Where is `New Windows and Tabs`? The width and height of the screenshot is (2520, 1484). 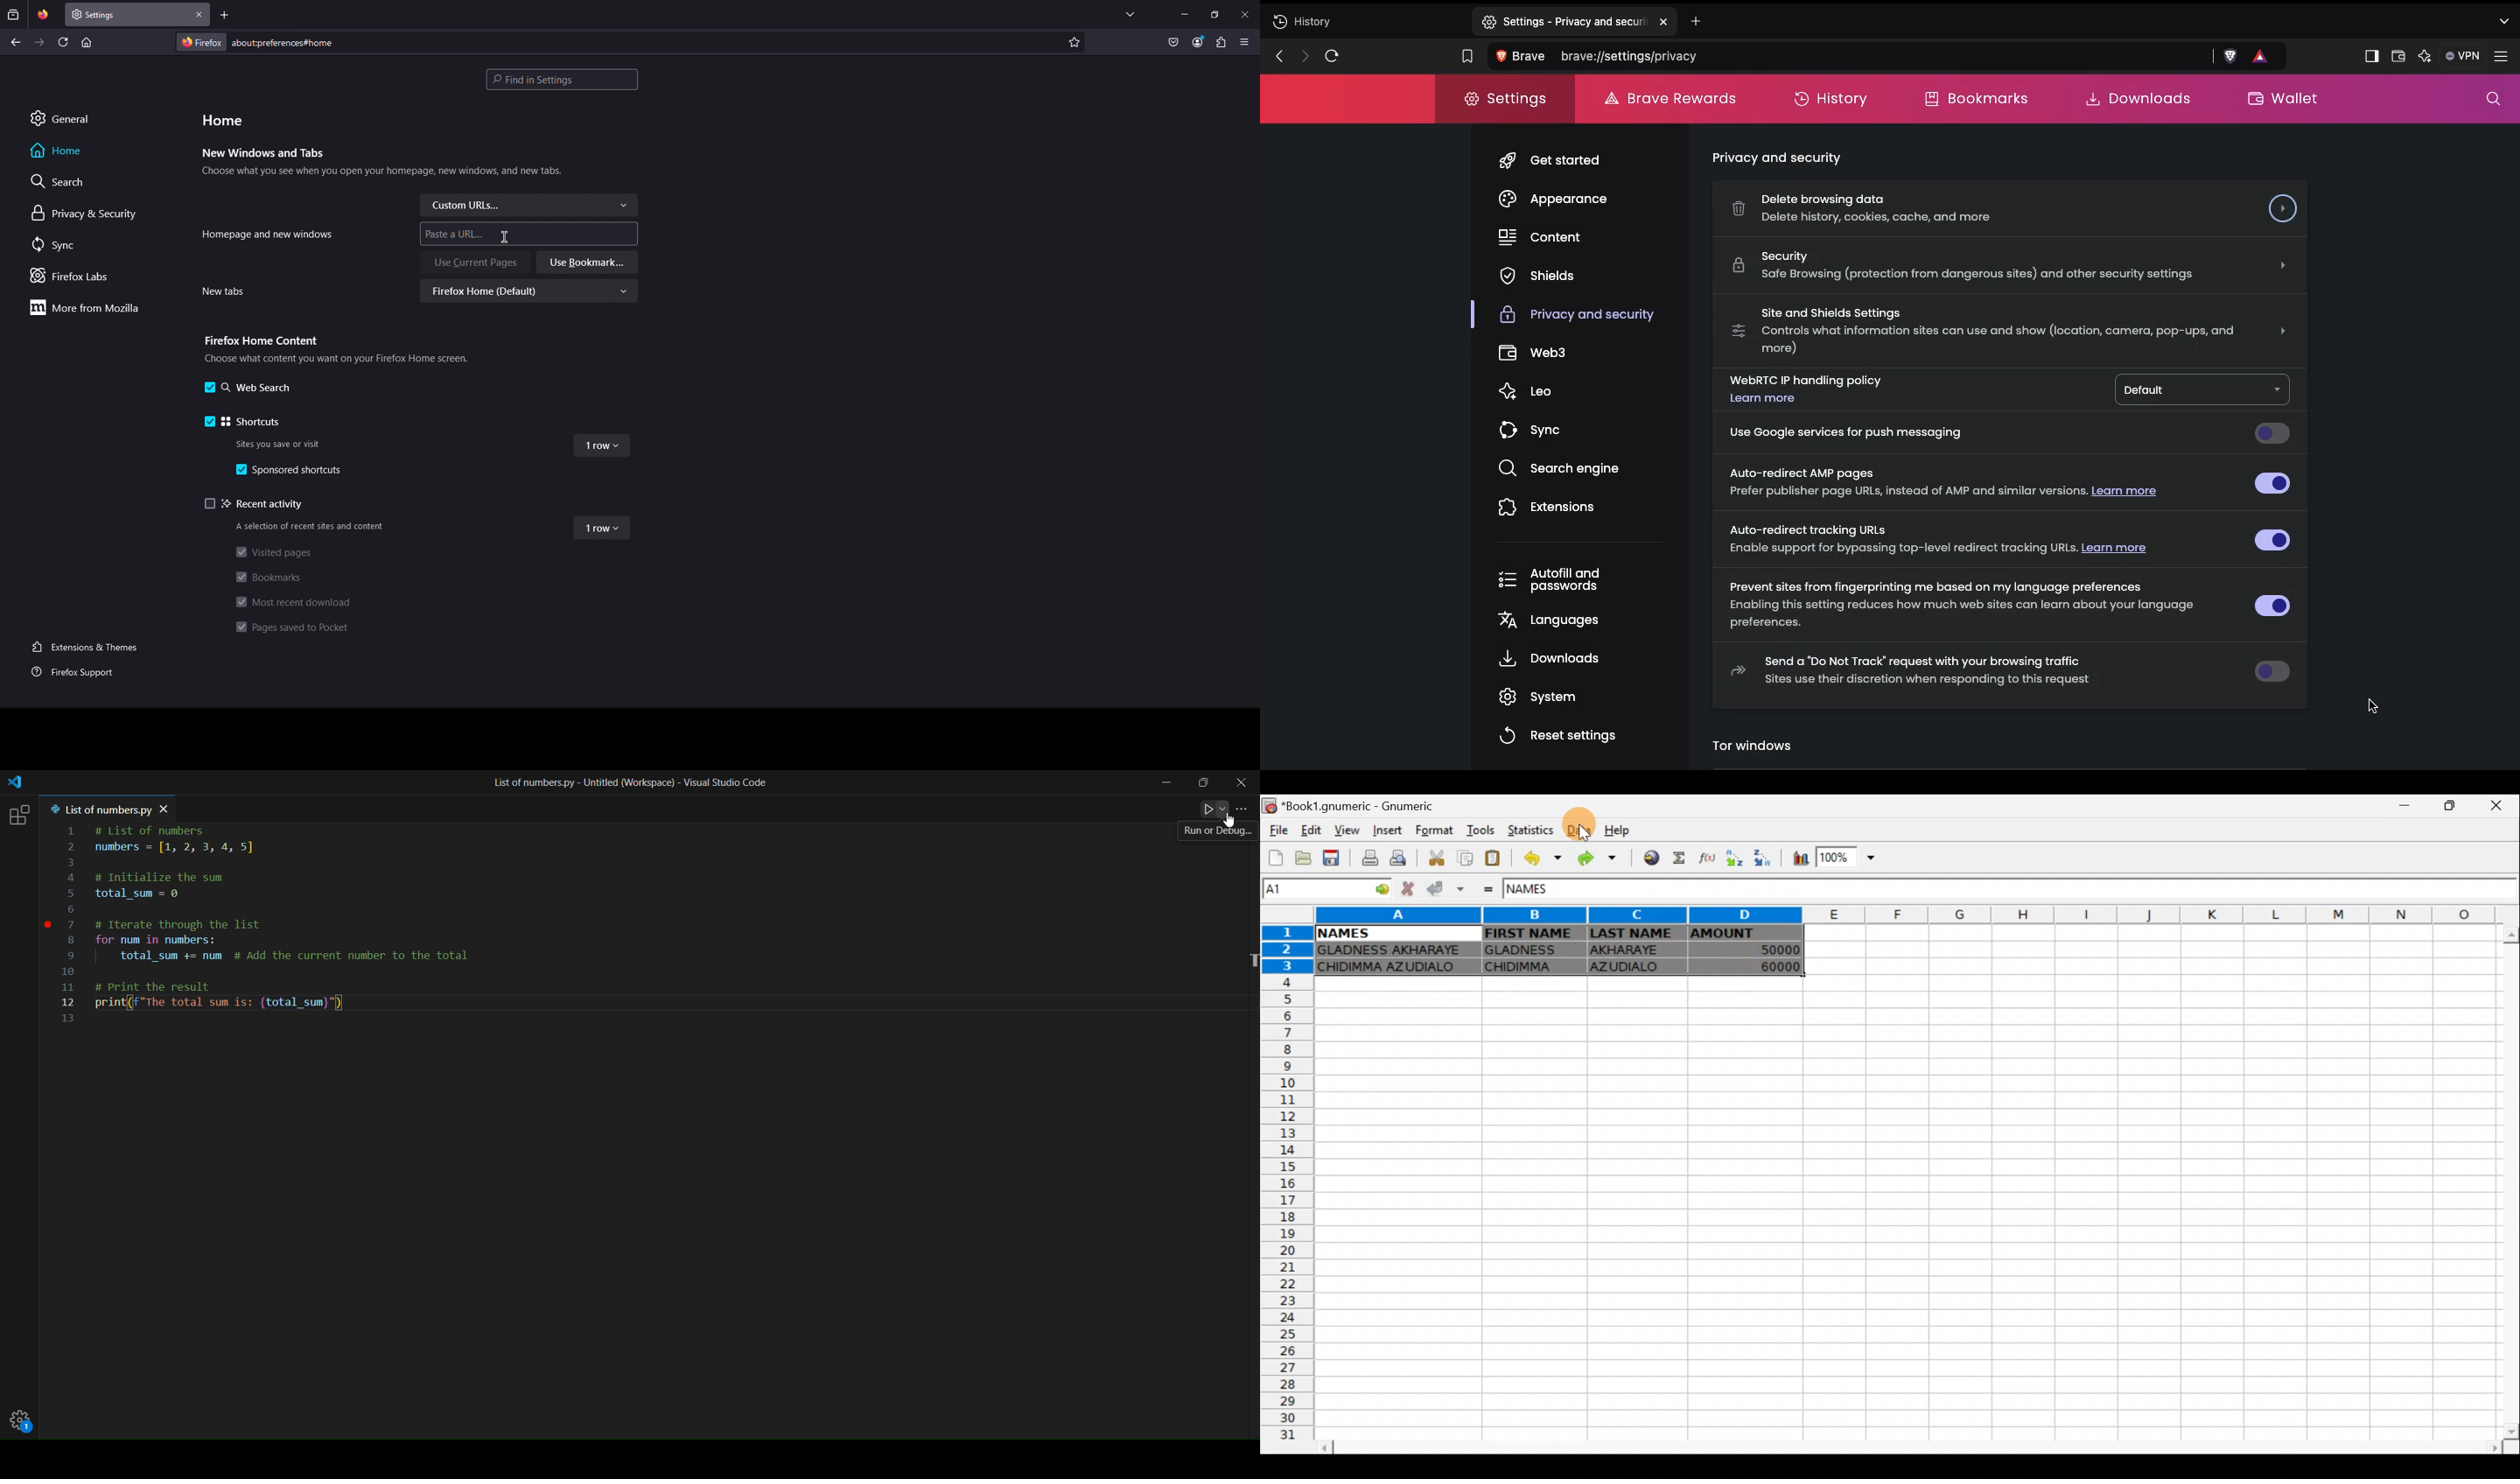 New Windows and Tabs is located at coordinates (264, 154).